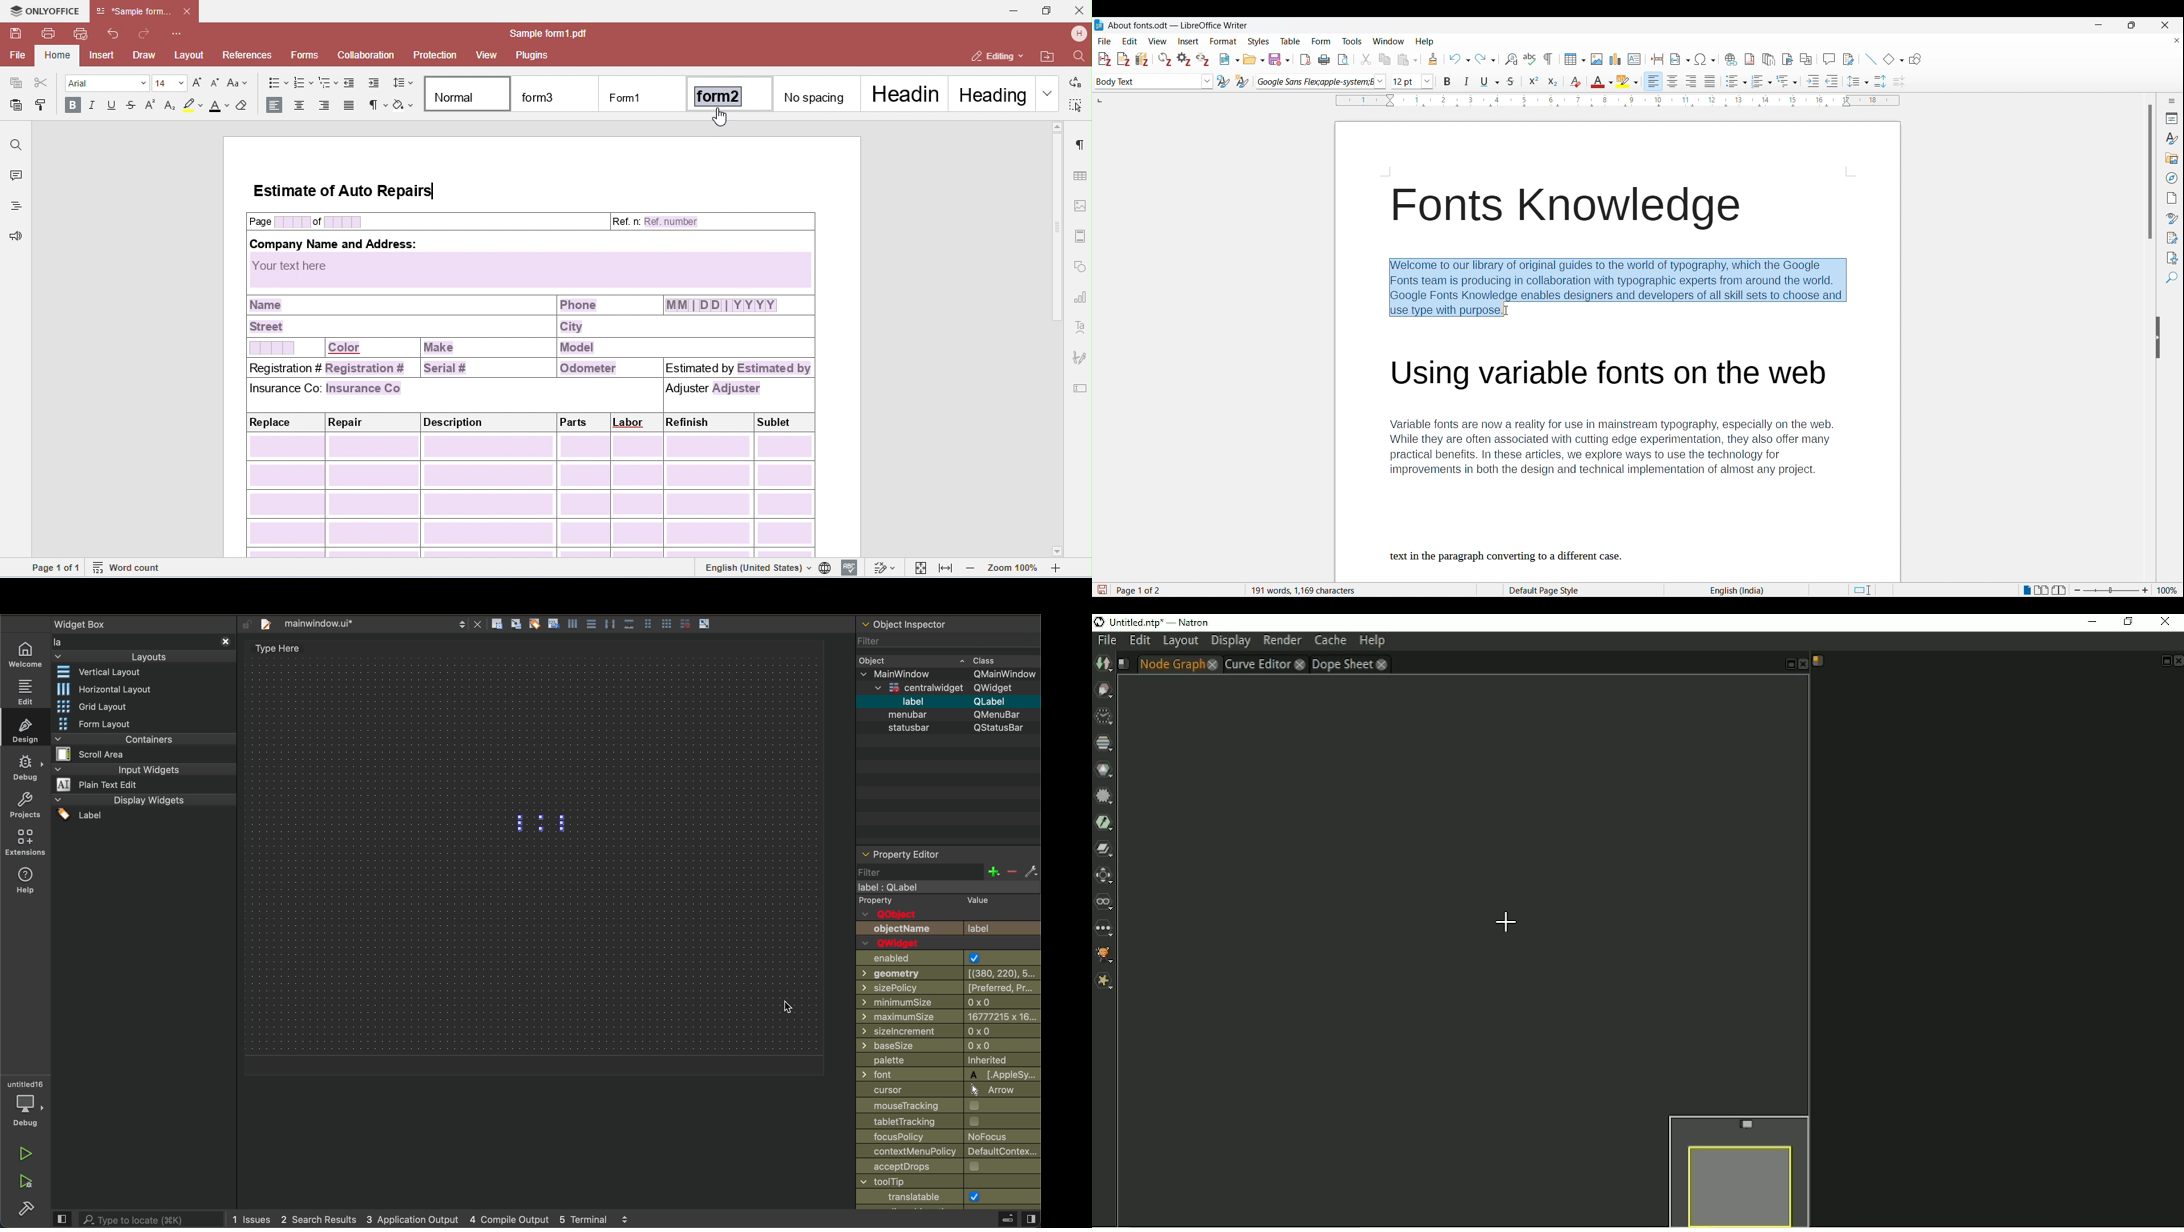 The image size is (2184, 1232). What do you see at coordinates (25, 1156) in the screenshot?
I see `run` at bounding box center [25, 1156].